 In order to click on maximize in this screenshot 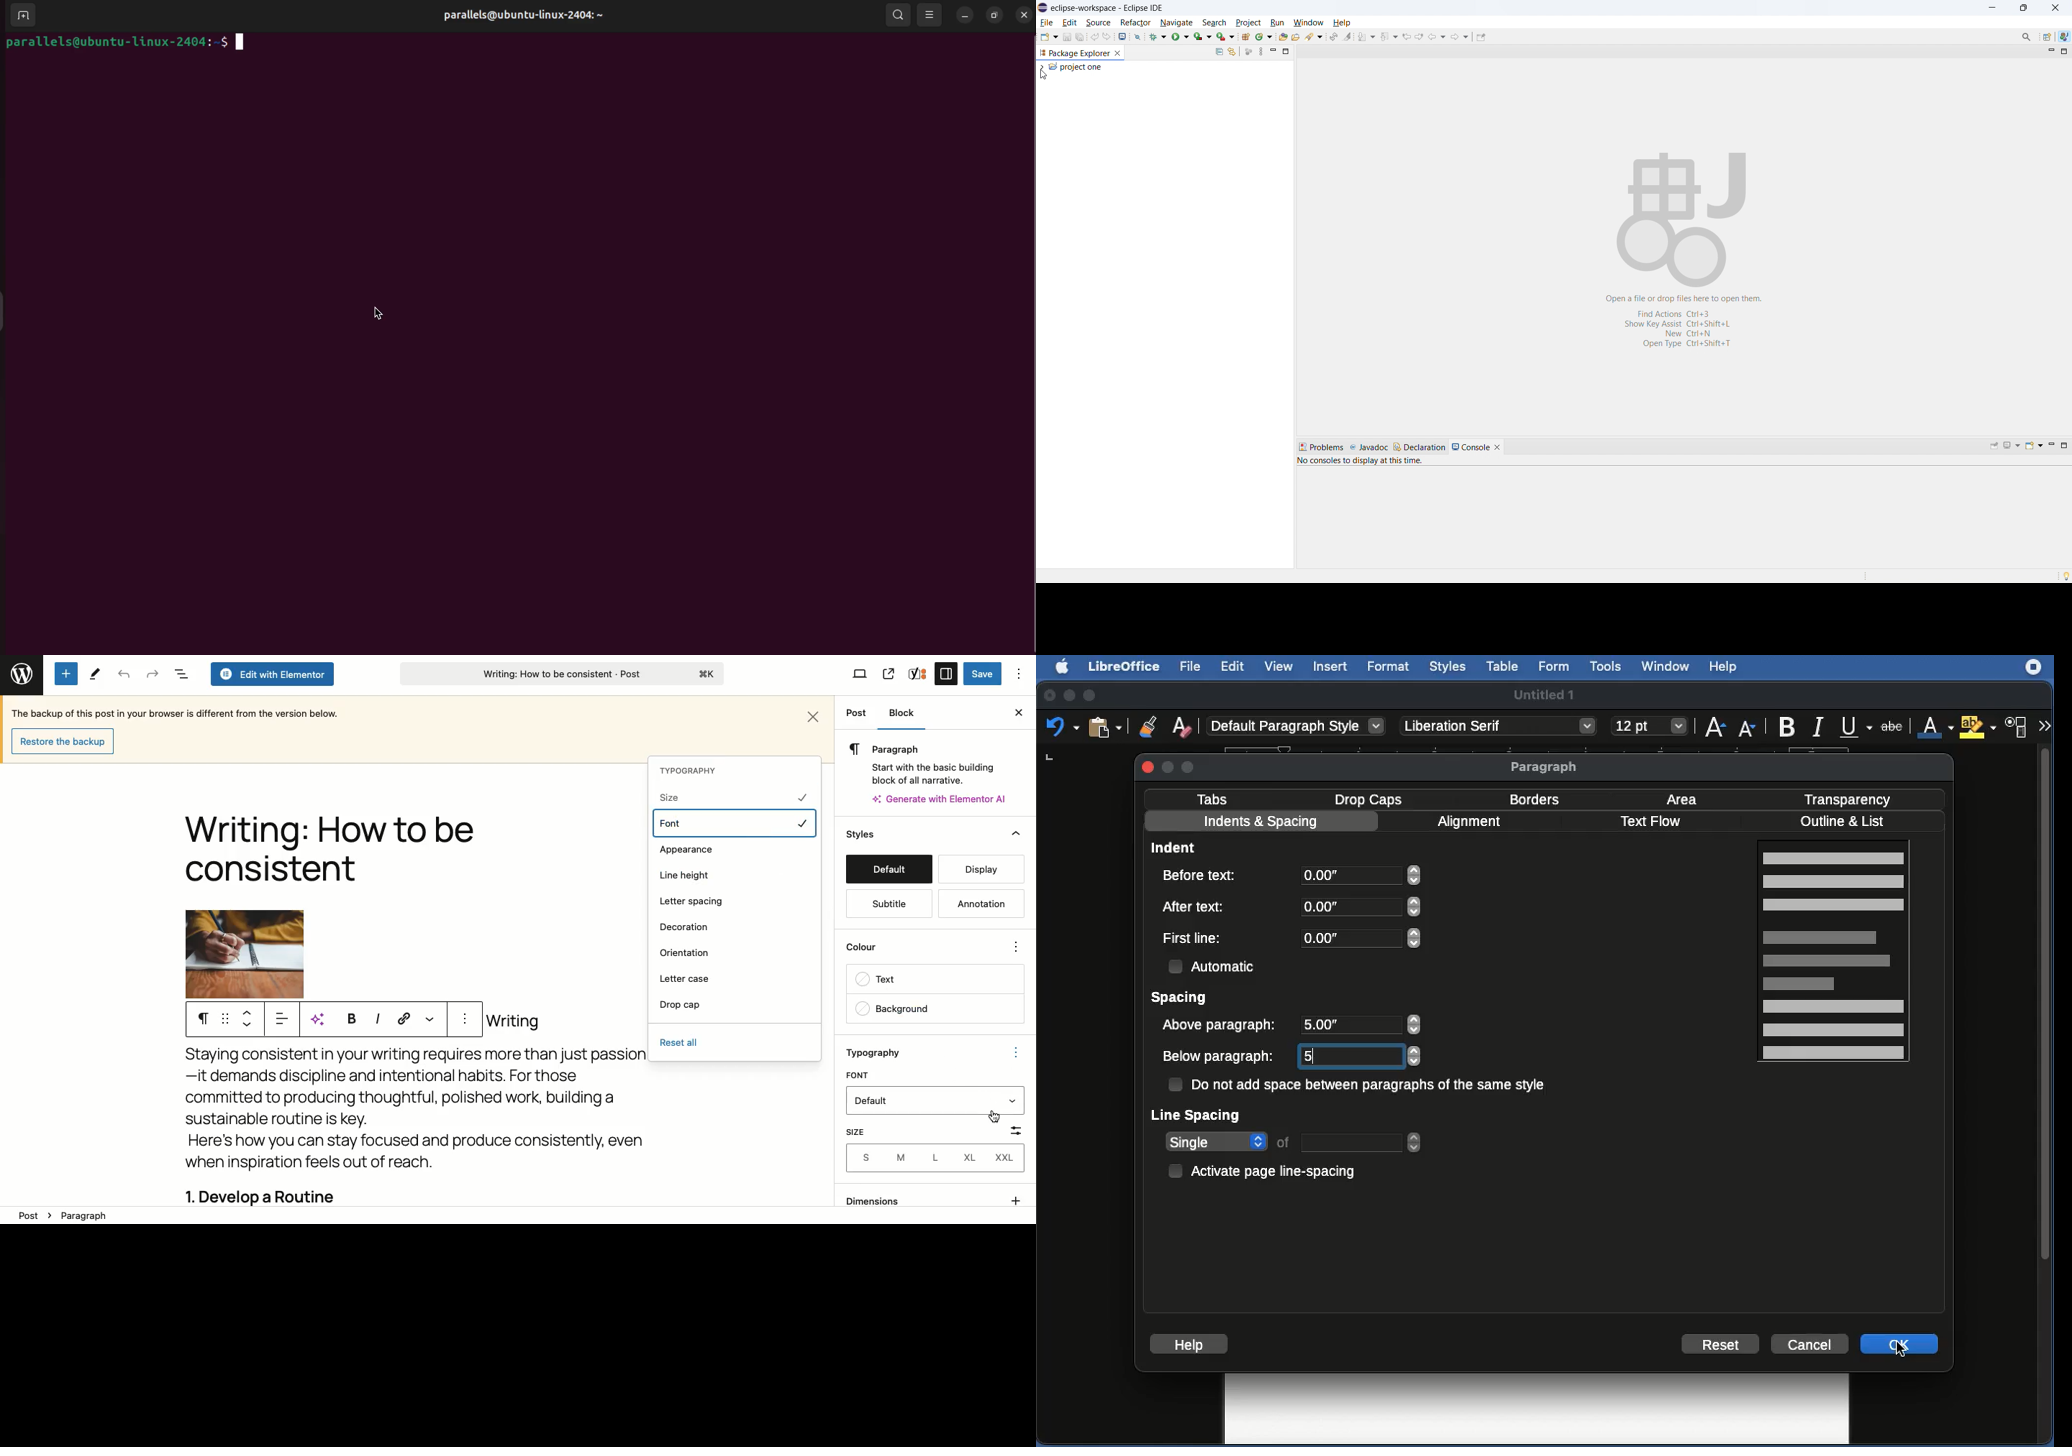, I will do `click(2063, 52)`.